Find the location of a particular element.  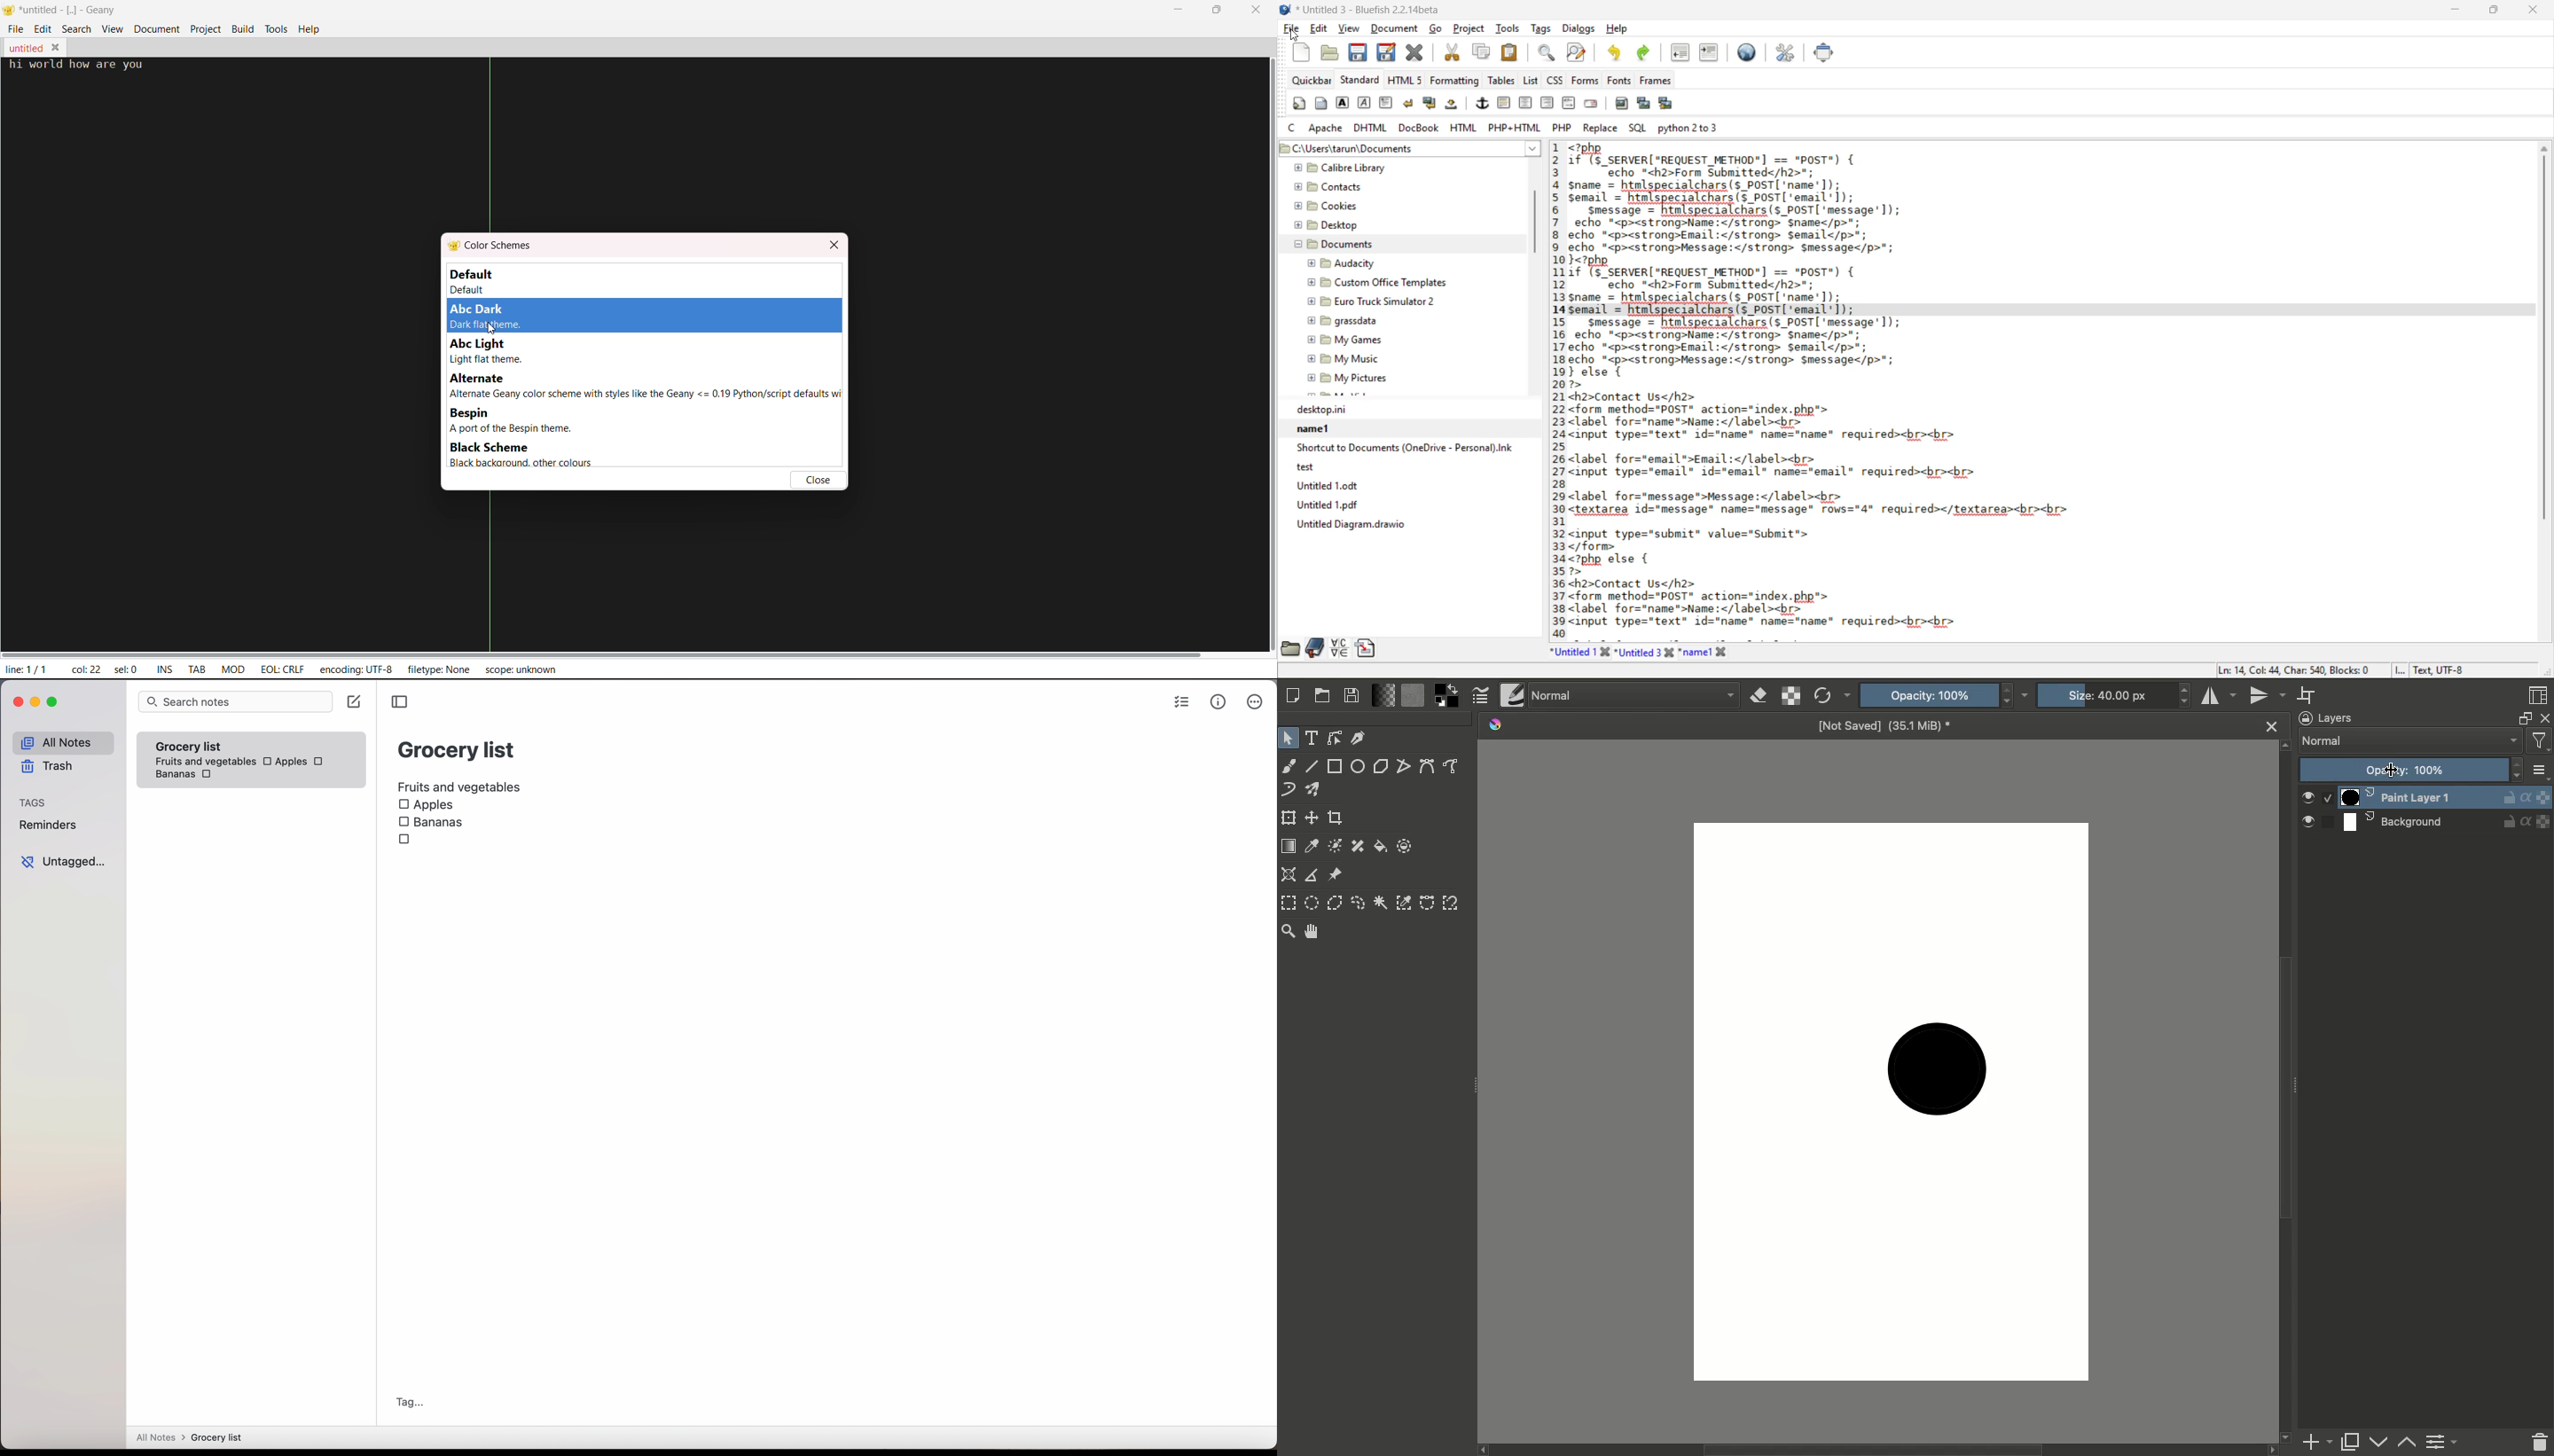

Pan tool is located at coordinates (1313, 932).